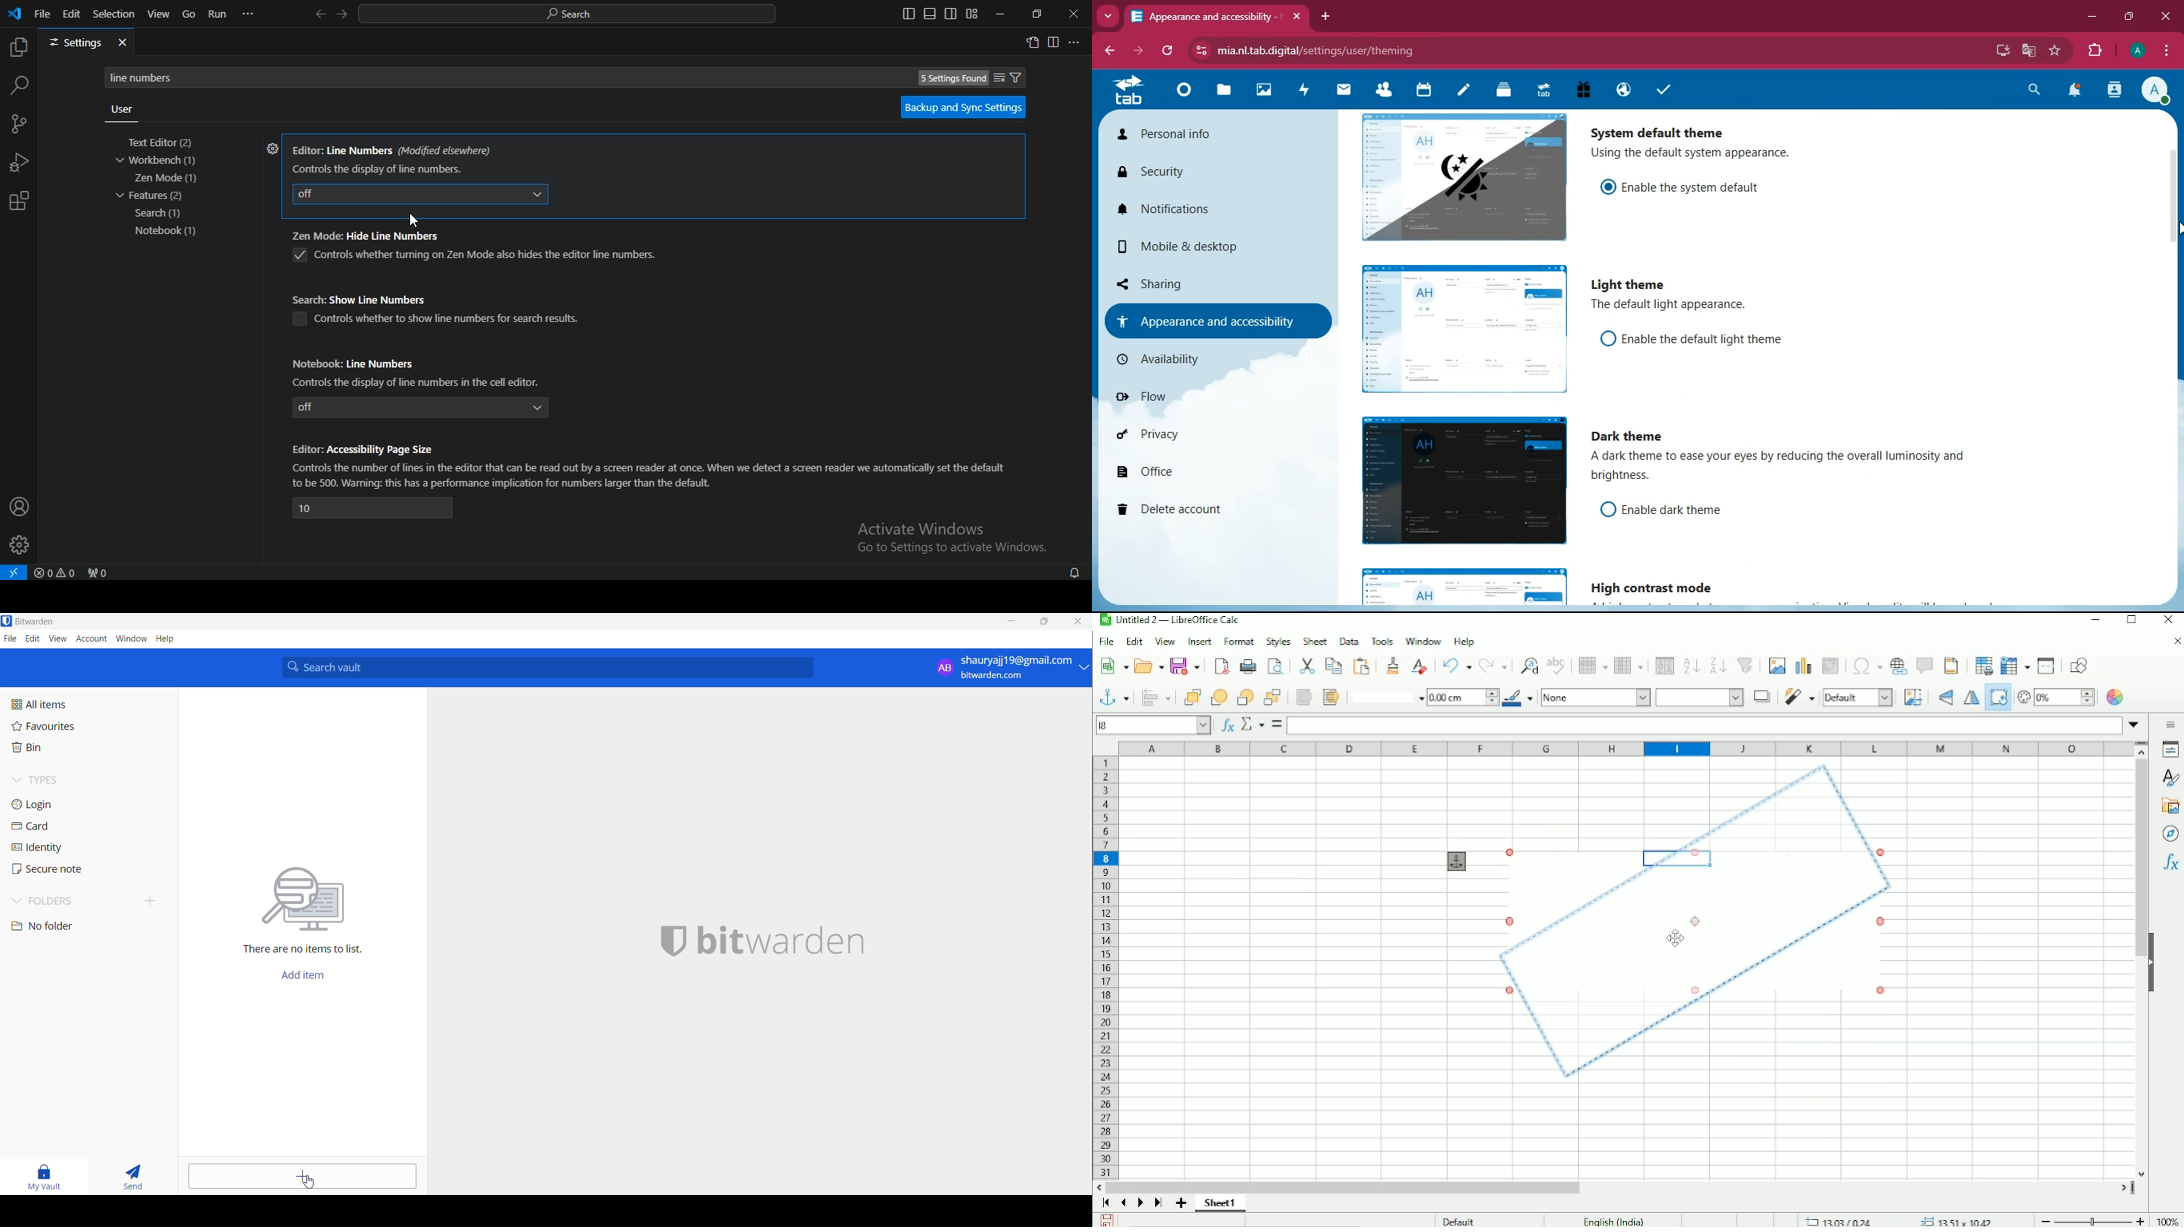  Describe the element at coordinates (1198, 641) in the screenshot. I see `Insert` at that location.